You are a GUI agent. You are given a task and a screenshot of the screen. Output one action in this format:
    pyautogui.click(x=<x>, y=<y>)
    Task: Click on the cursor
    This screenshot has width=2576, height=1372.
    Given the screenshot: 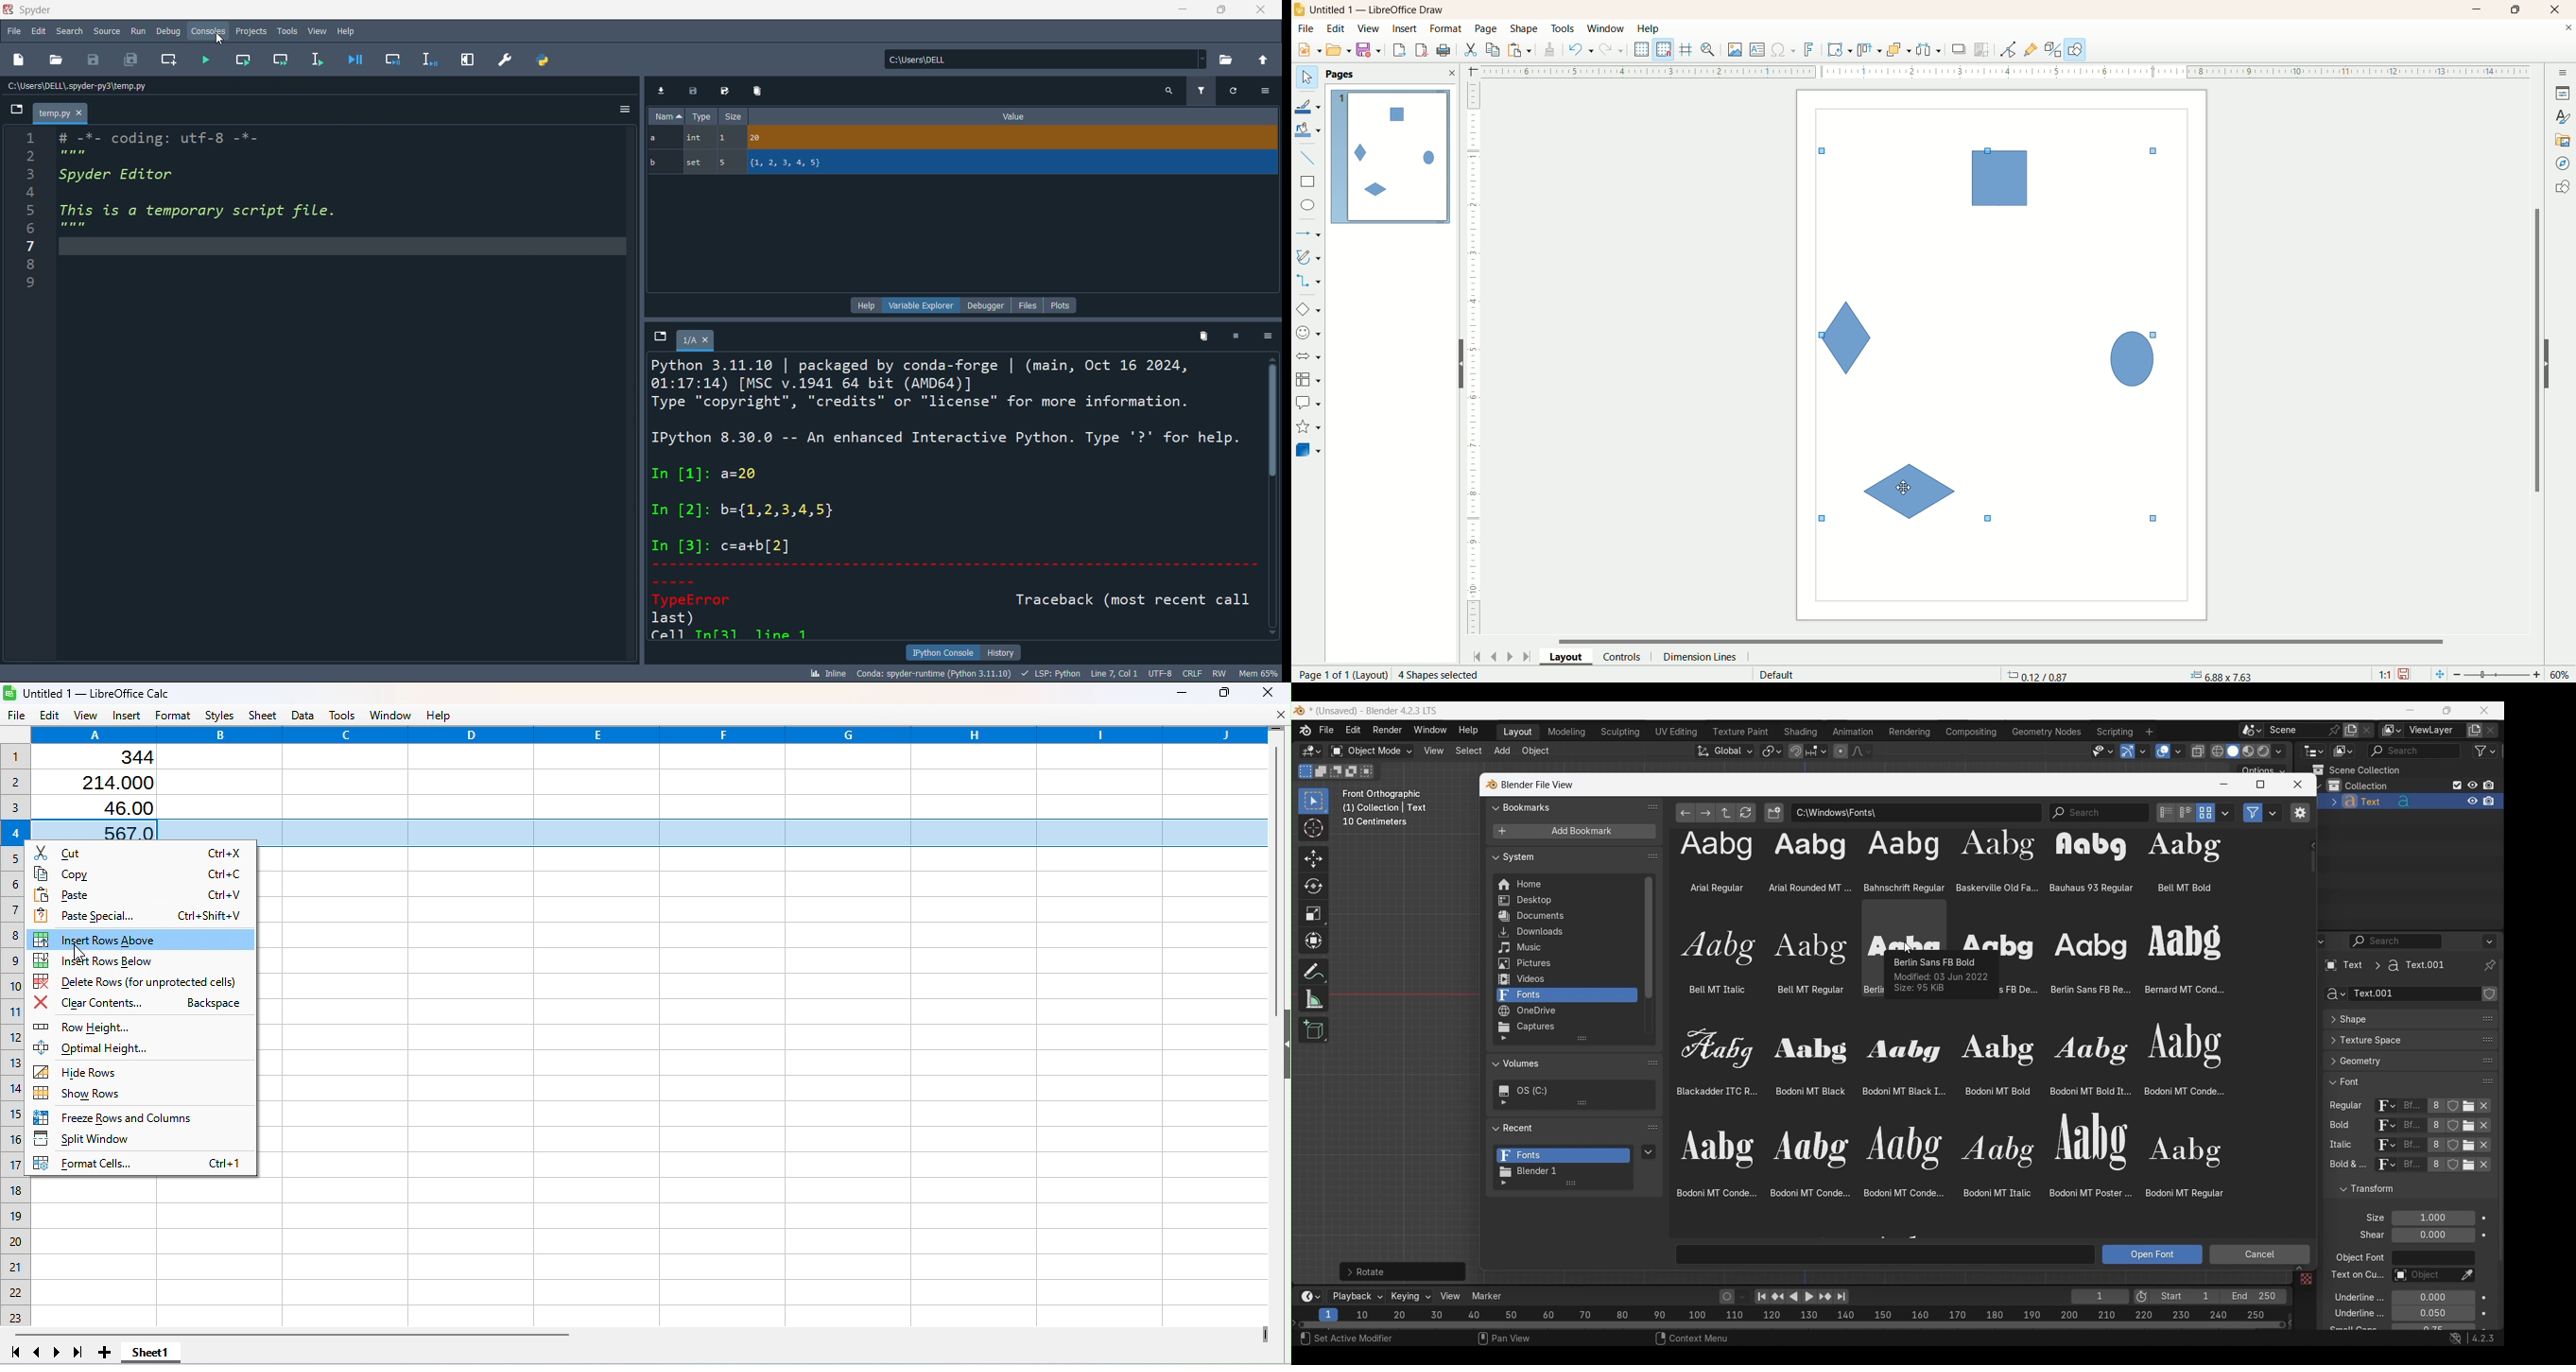 What is the action you would take?
    pyautogui.click(x=220, y=39)
    